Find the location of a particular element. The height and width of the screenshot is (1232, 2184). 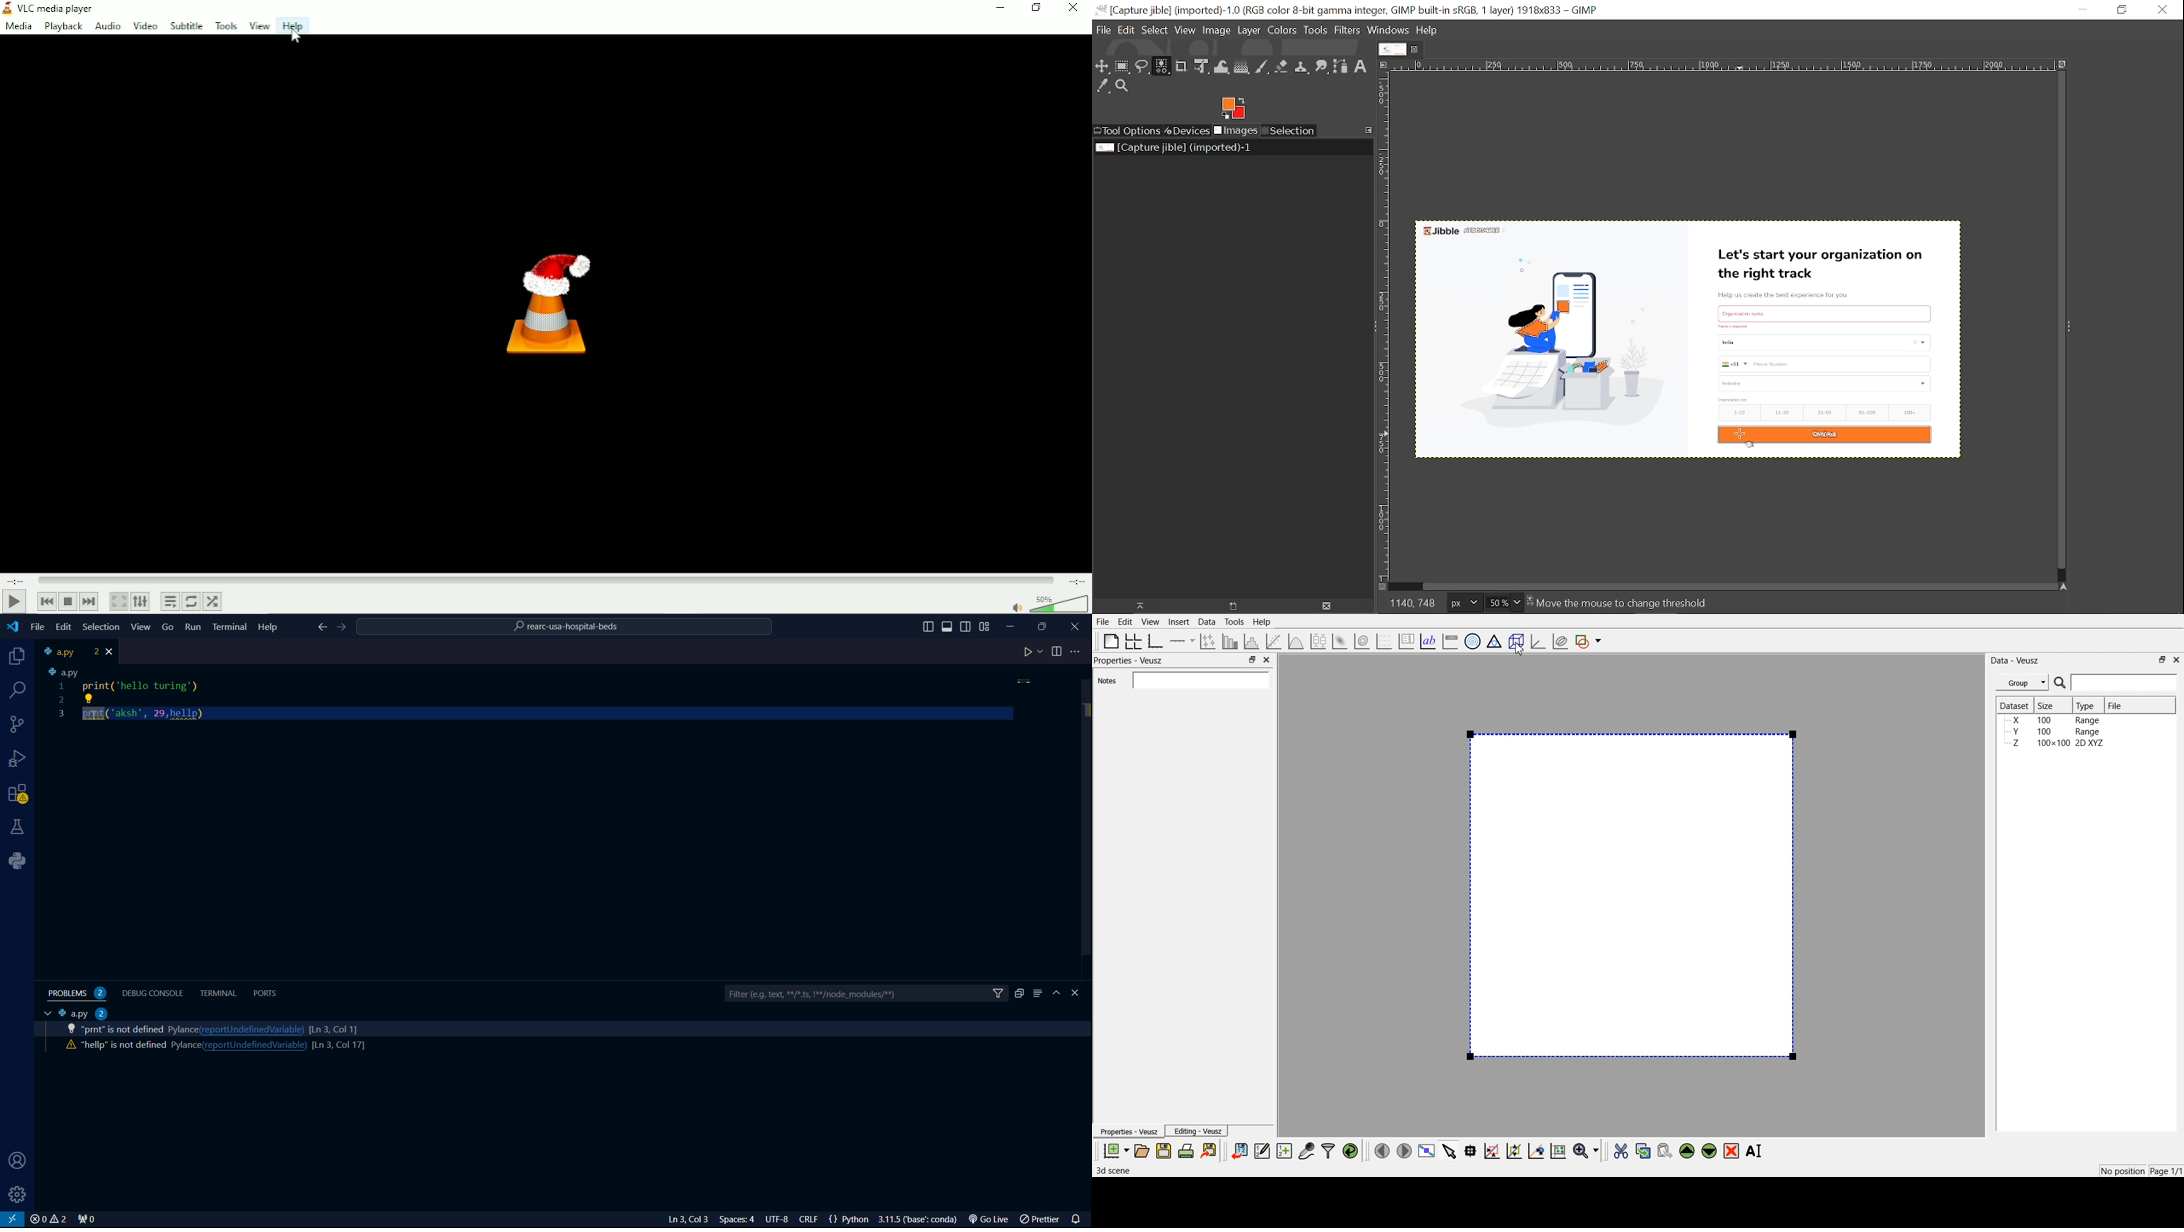

Zoom options is located at coordinates (1517, 602).